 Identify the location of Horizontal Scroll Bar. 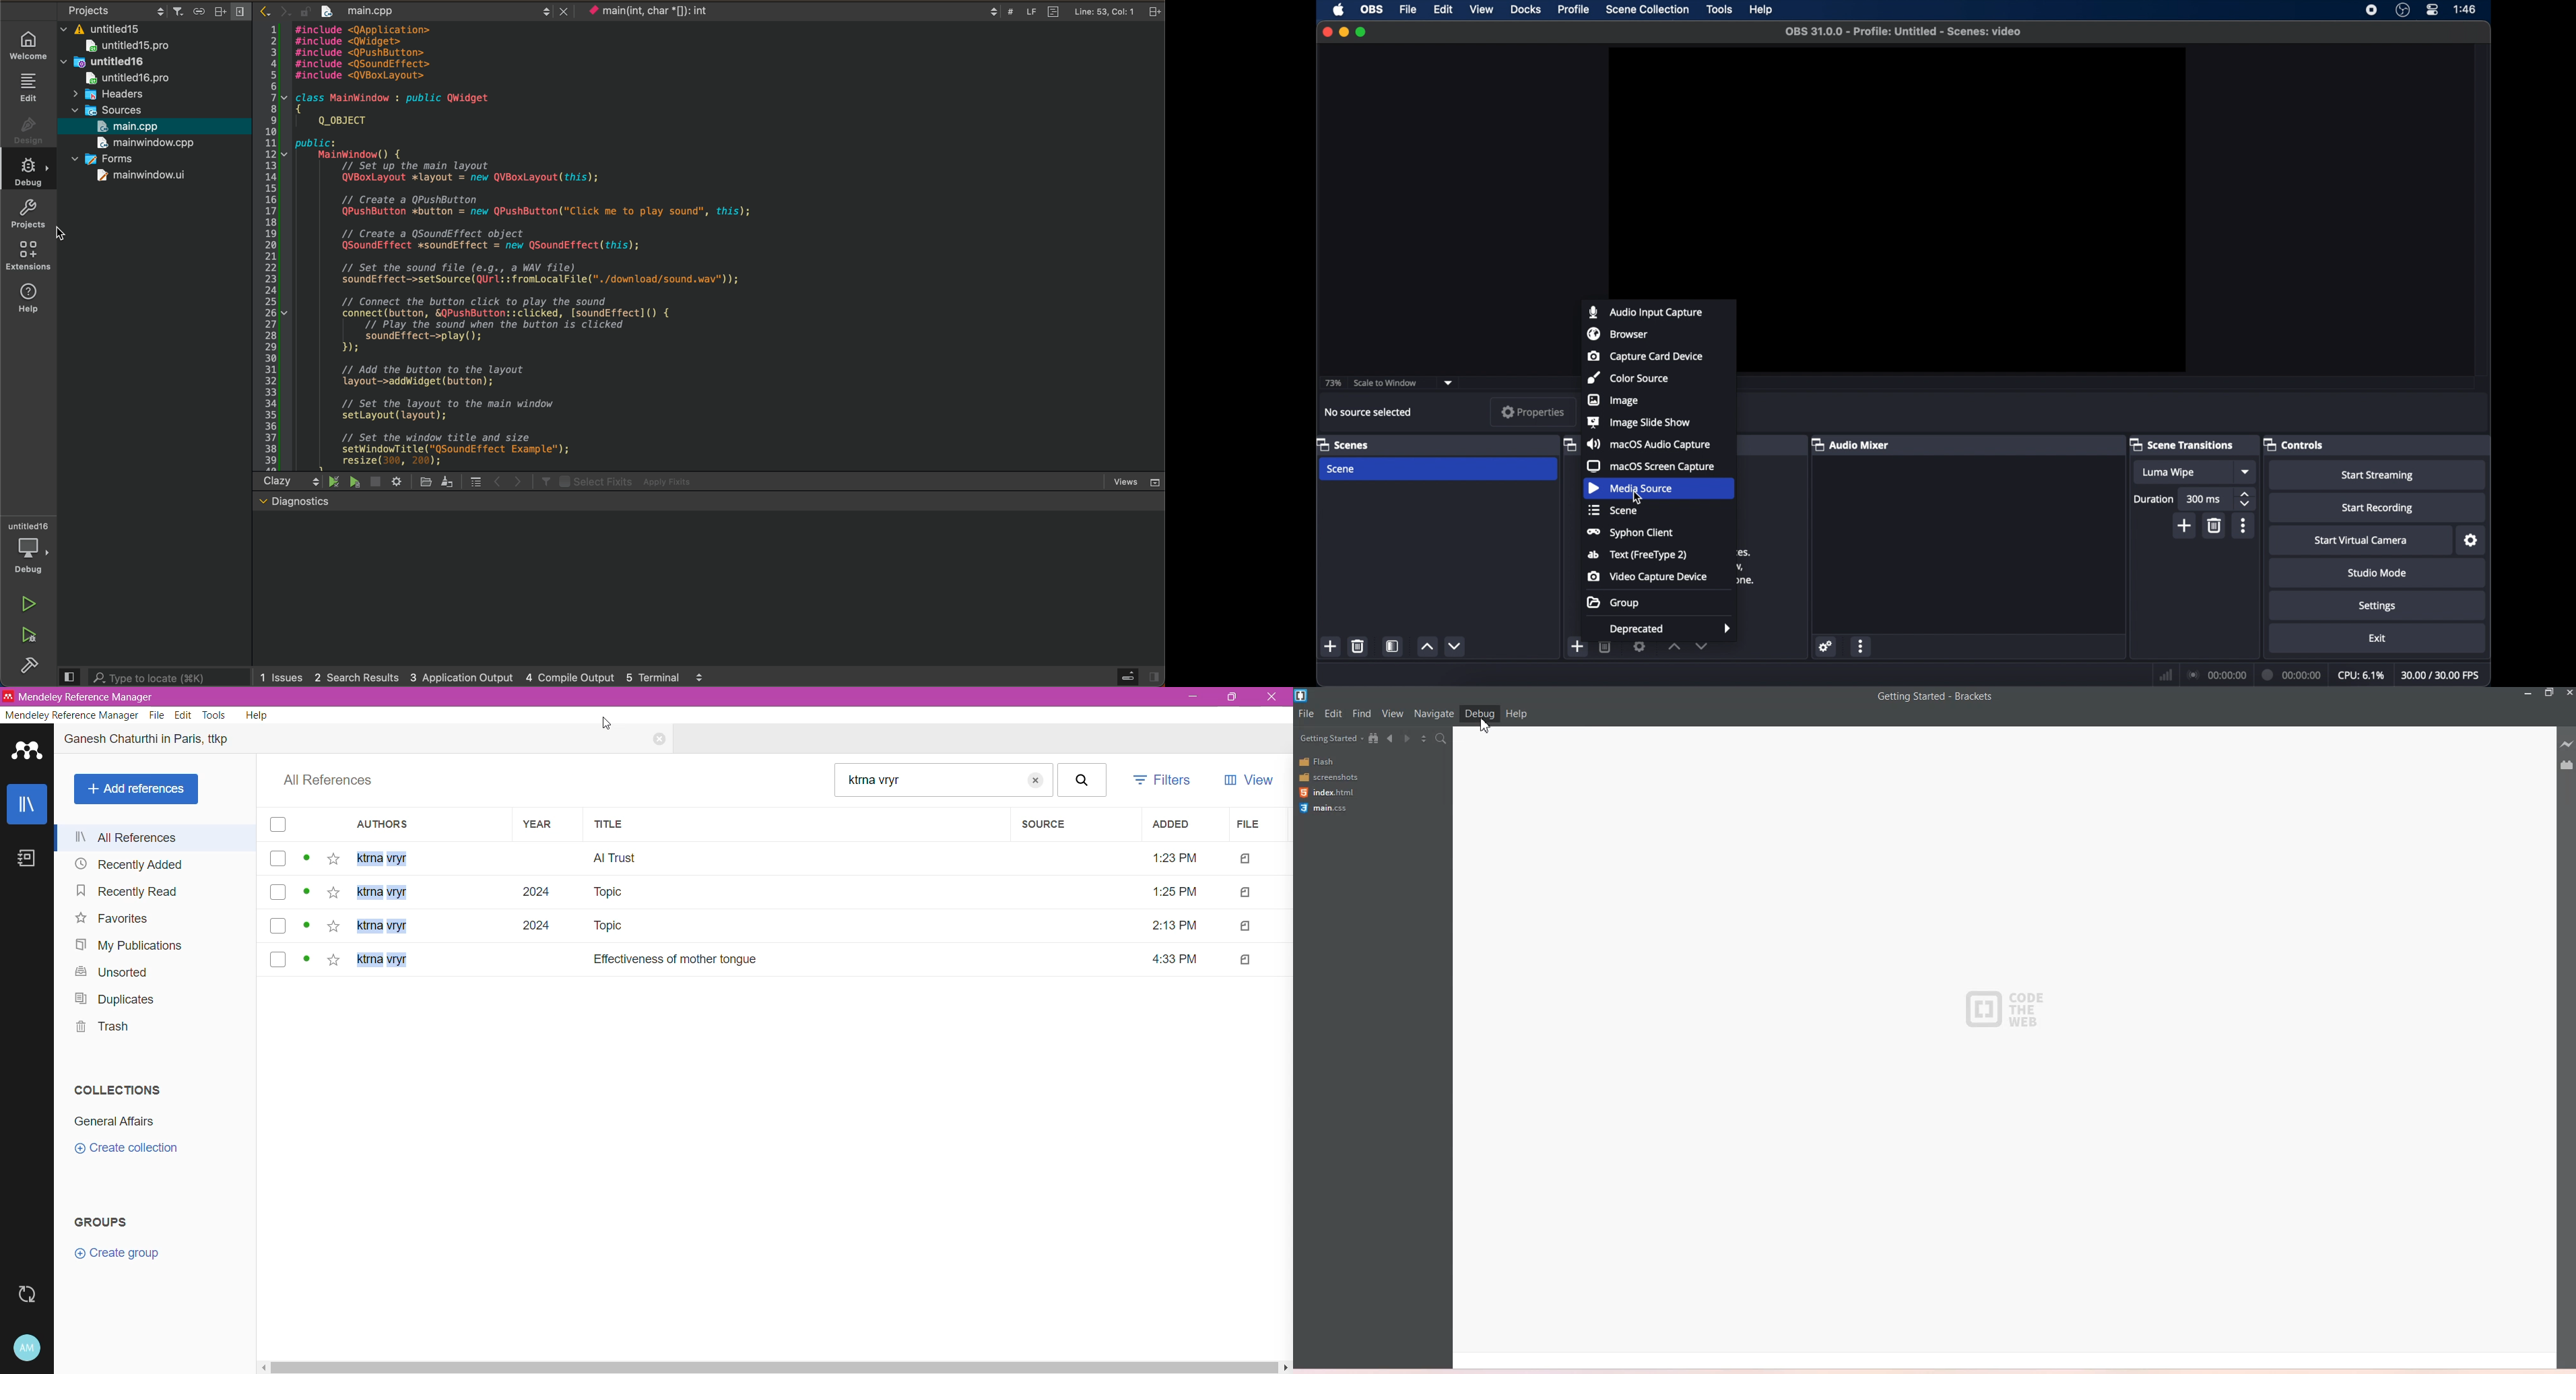
(774, 1367).